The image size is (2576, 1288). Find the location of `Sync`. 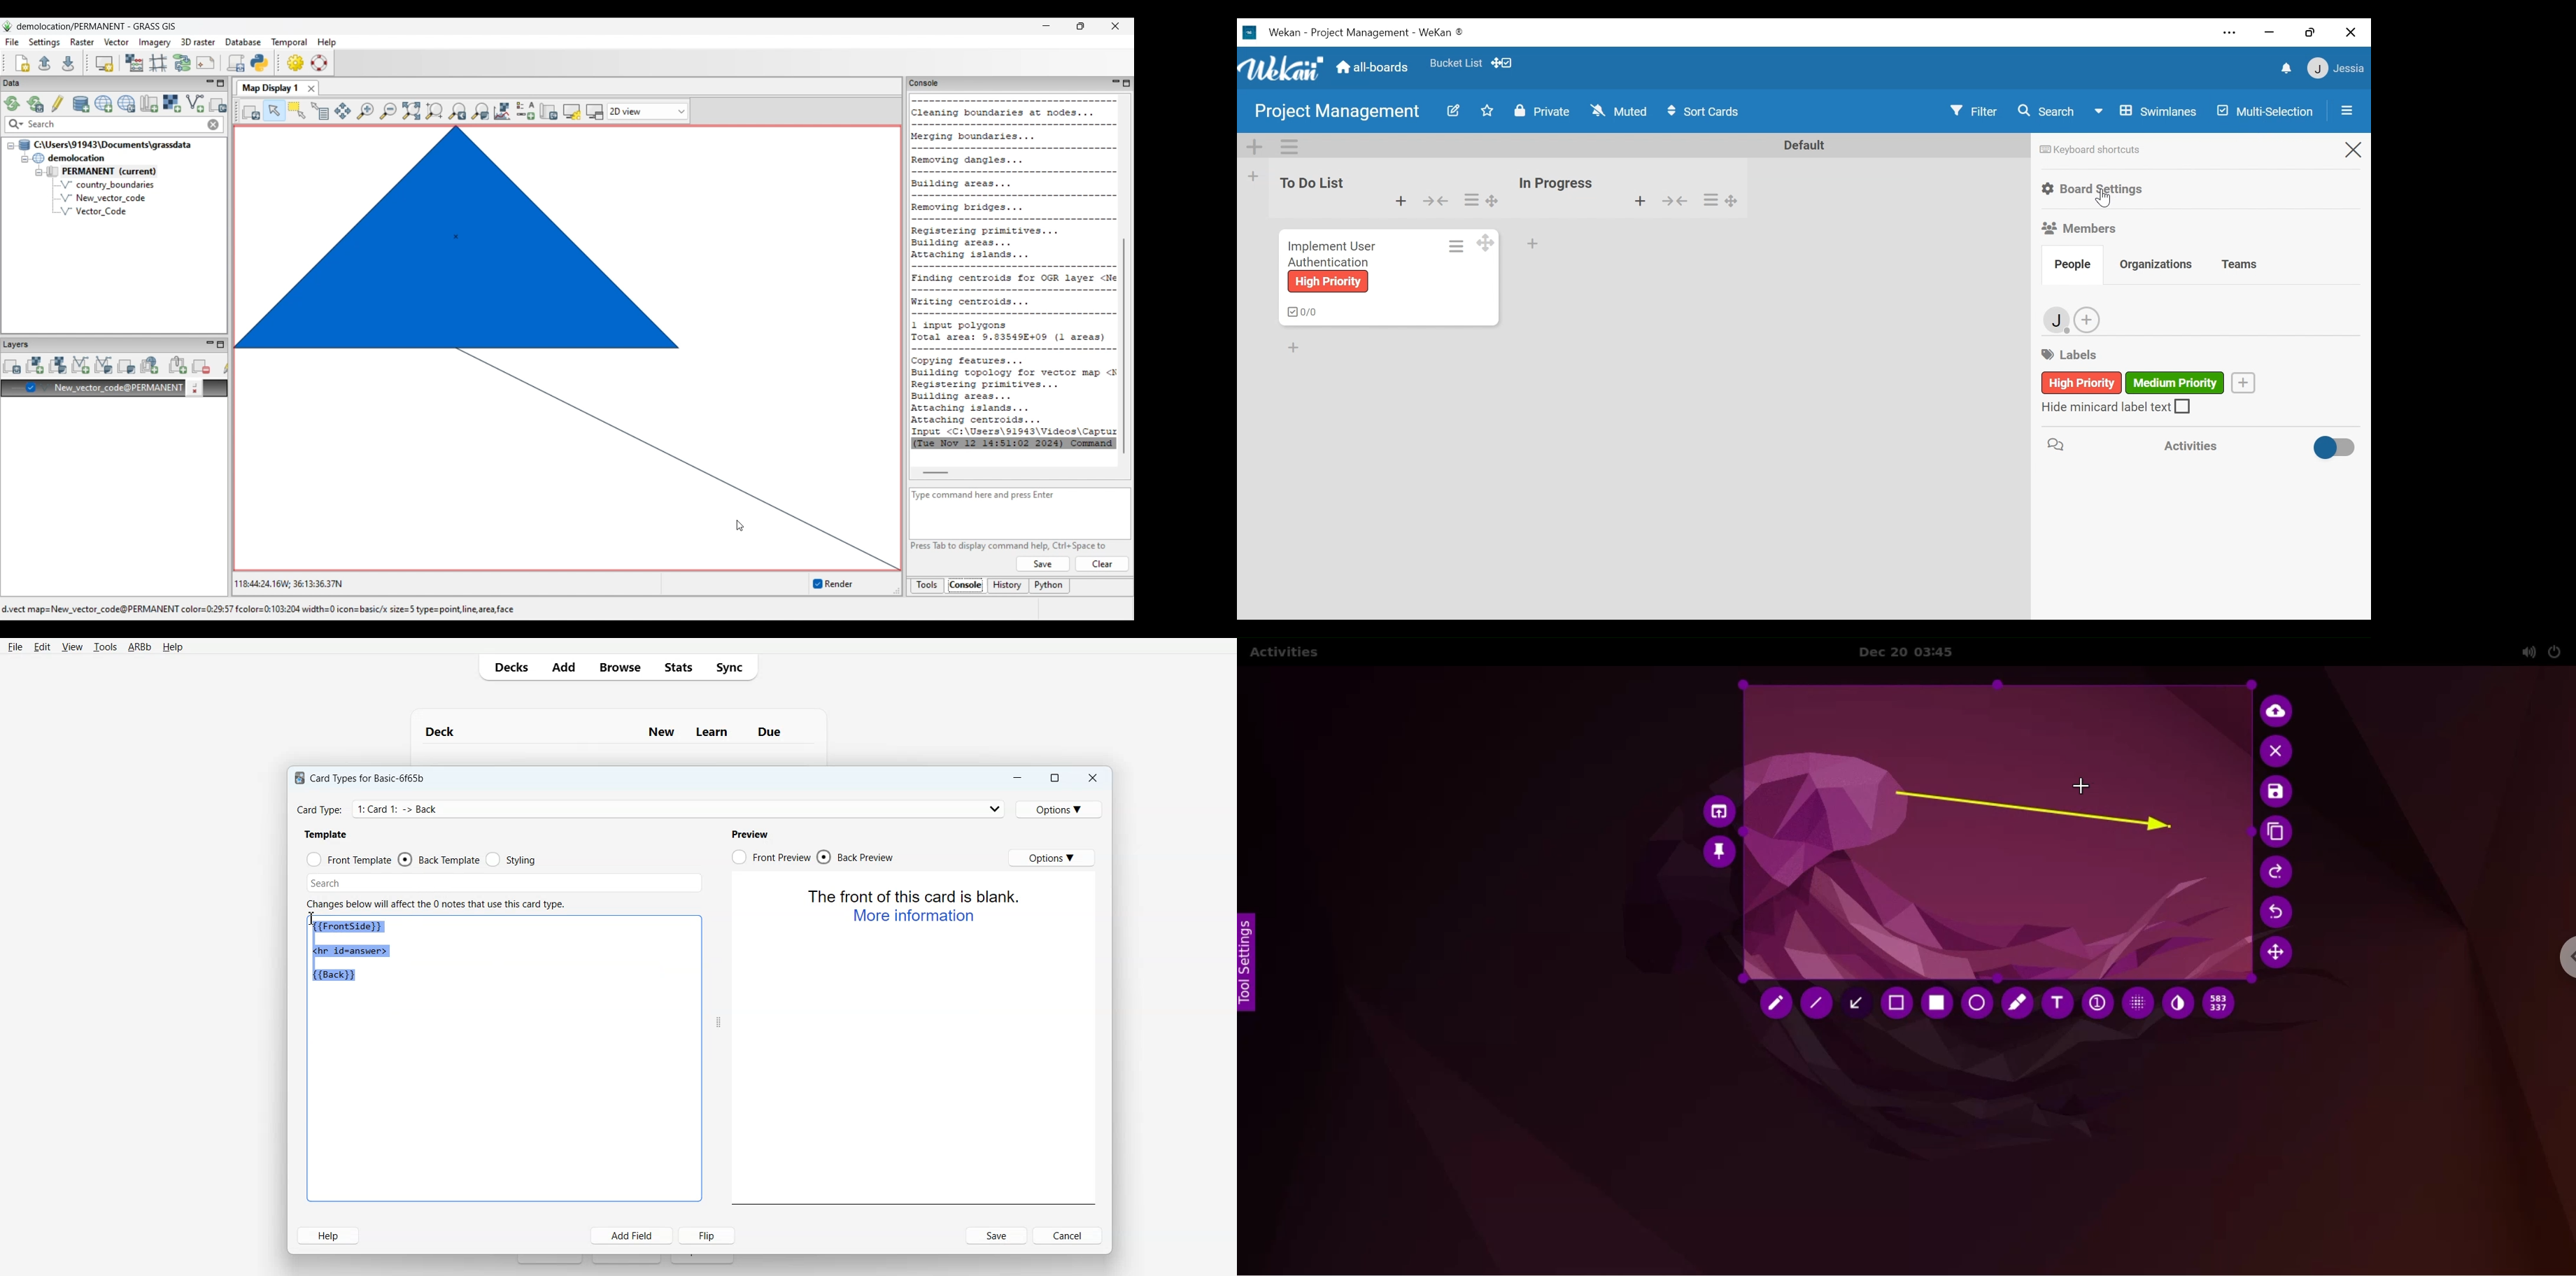

Sync is located at coordinates (733, 668).